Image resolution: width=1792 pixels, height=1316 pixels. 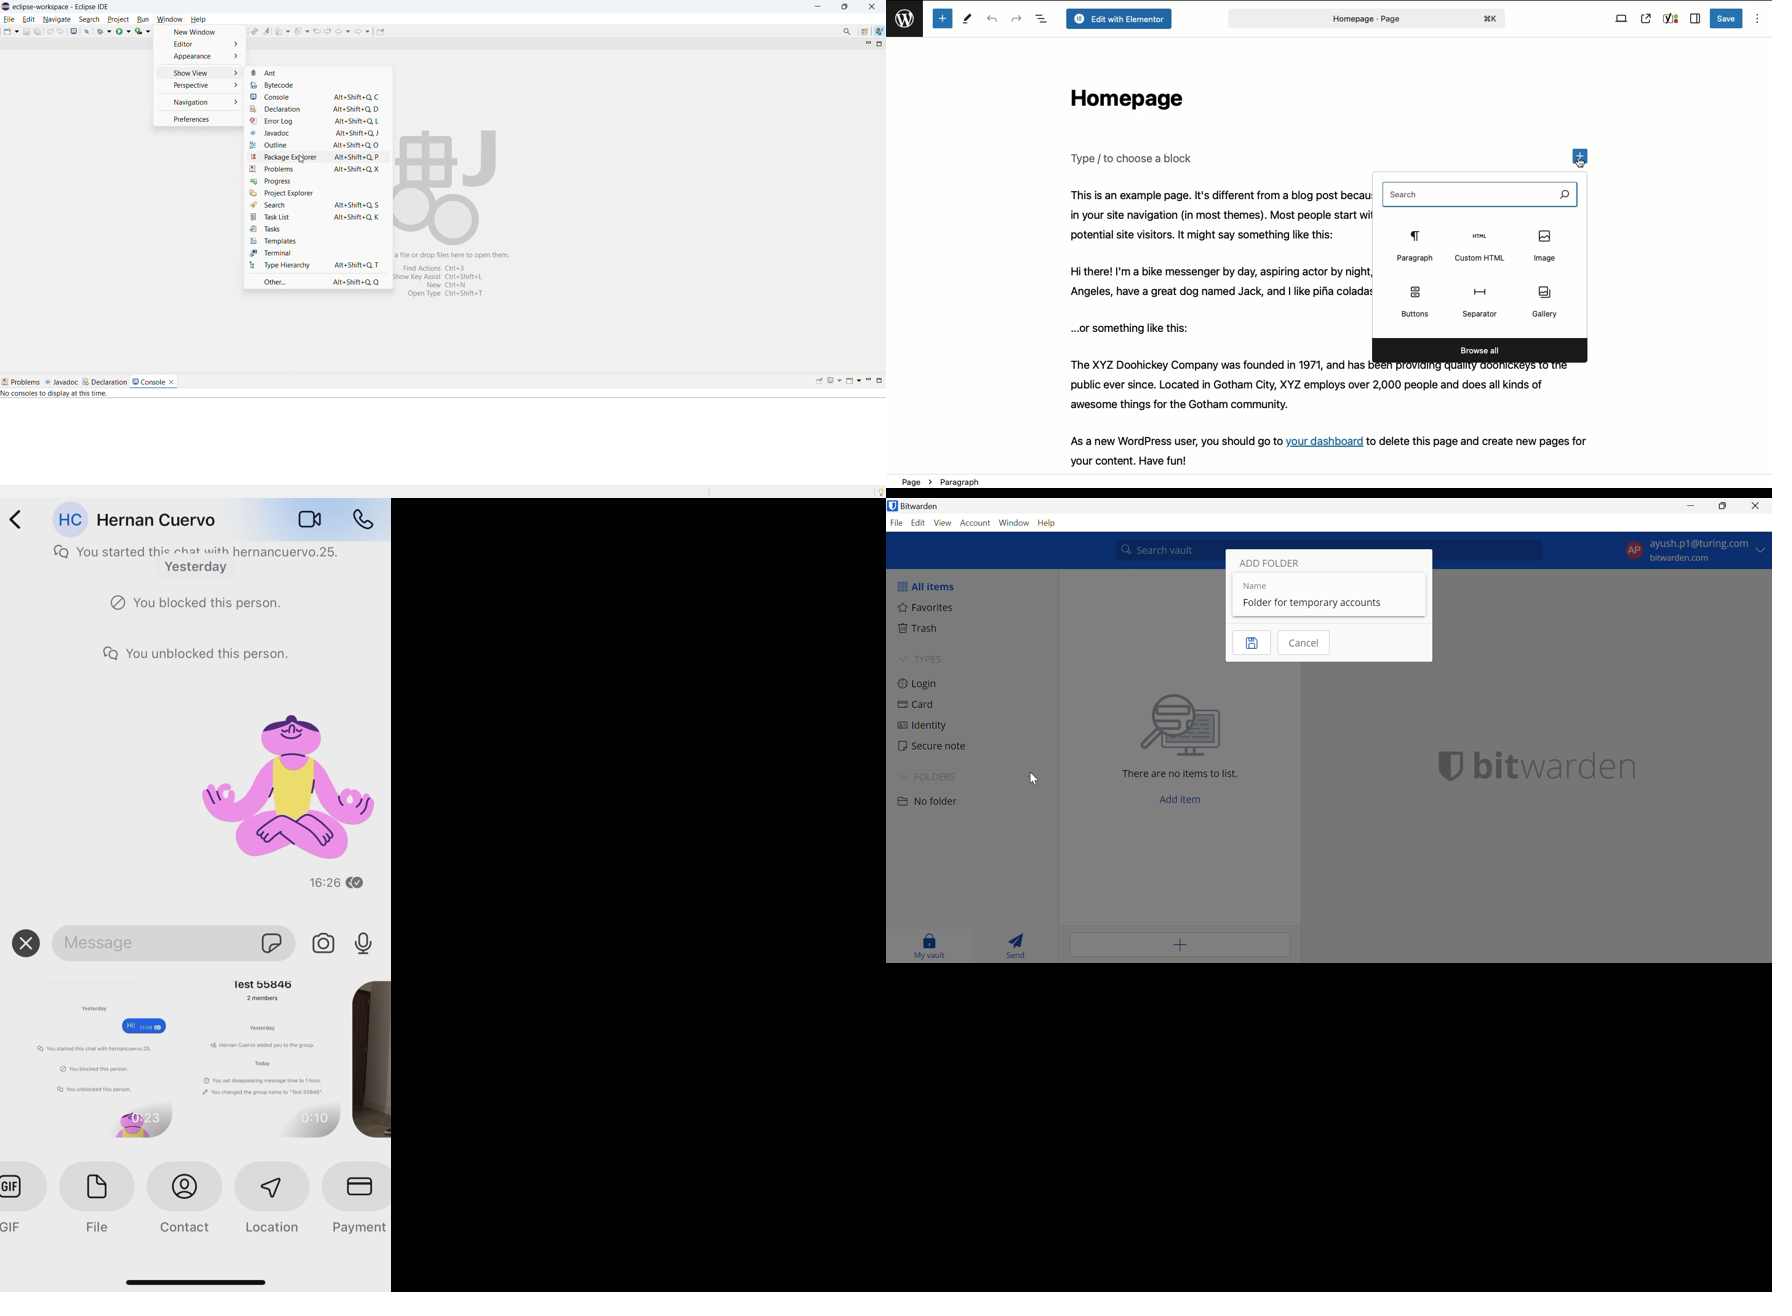 I want to click on Bitwarden, so click(x=915, y=506).